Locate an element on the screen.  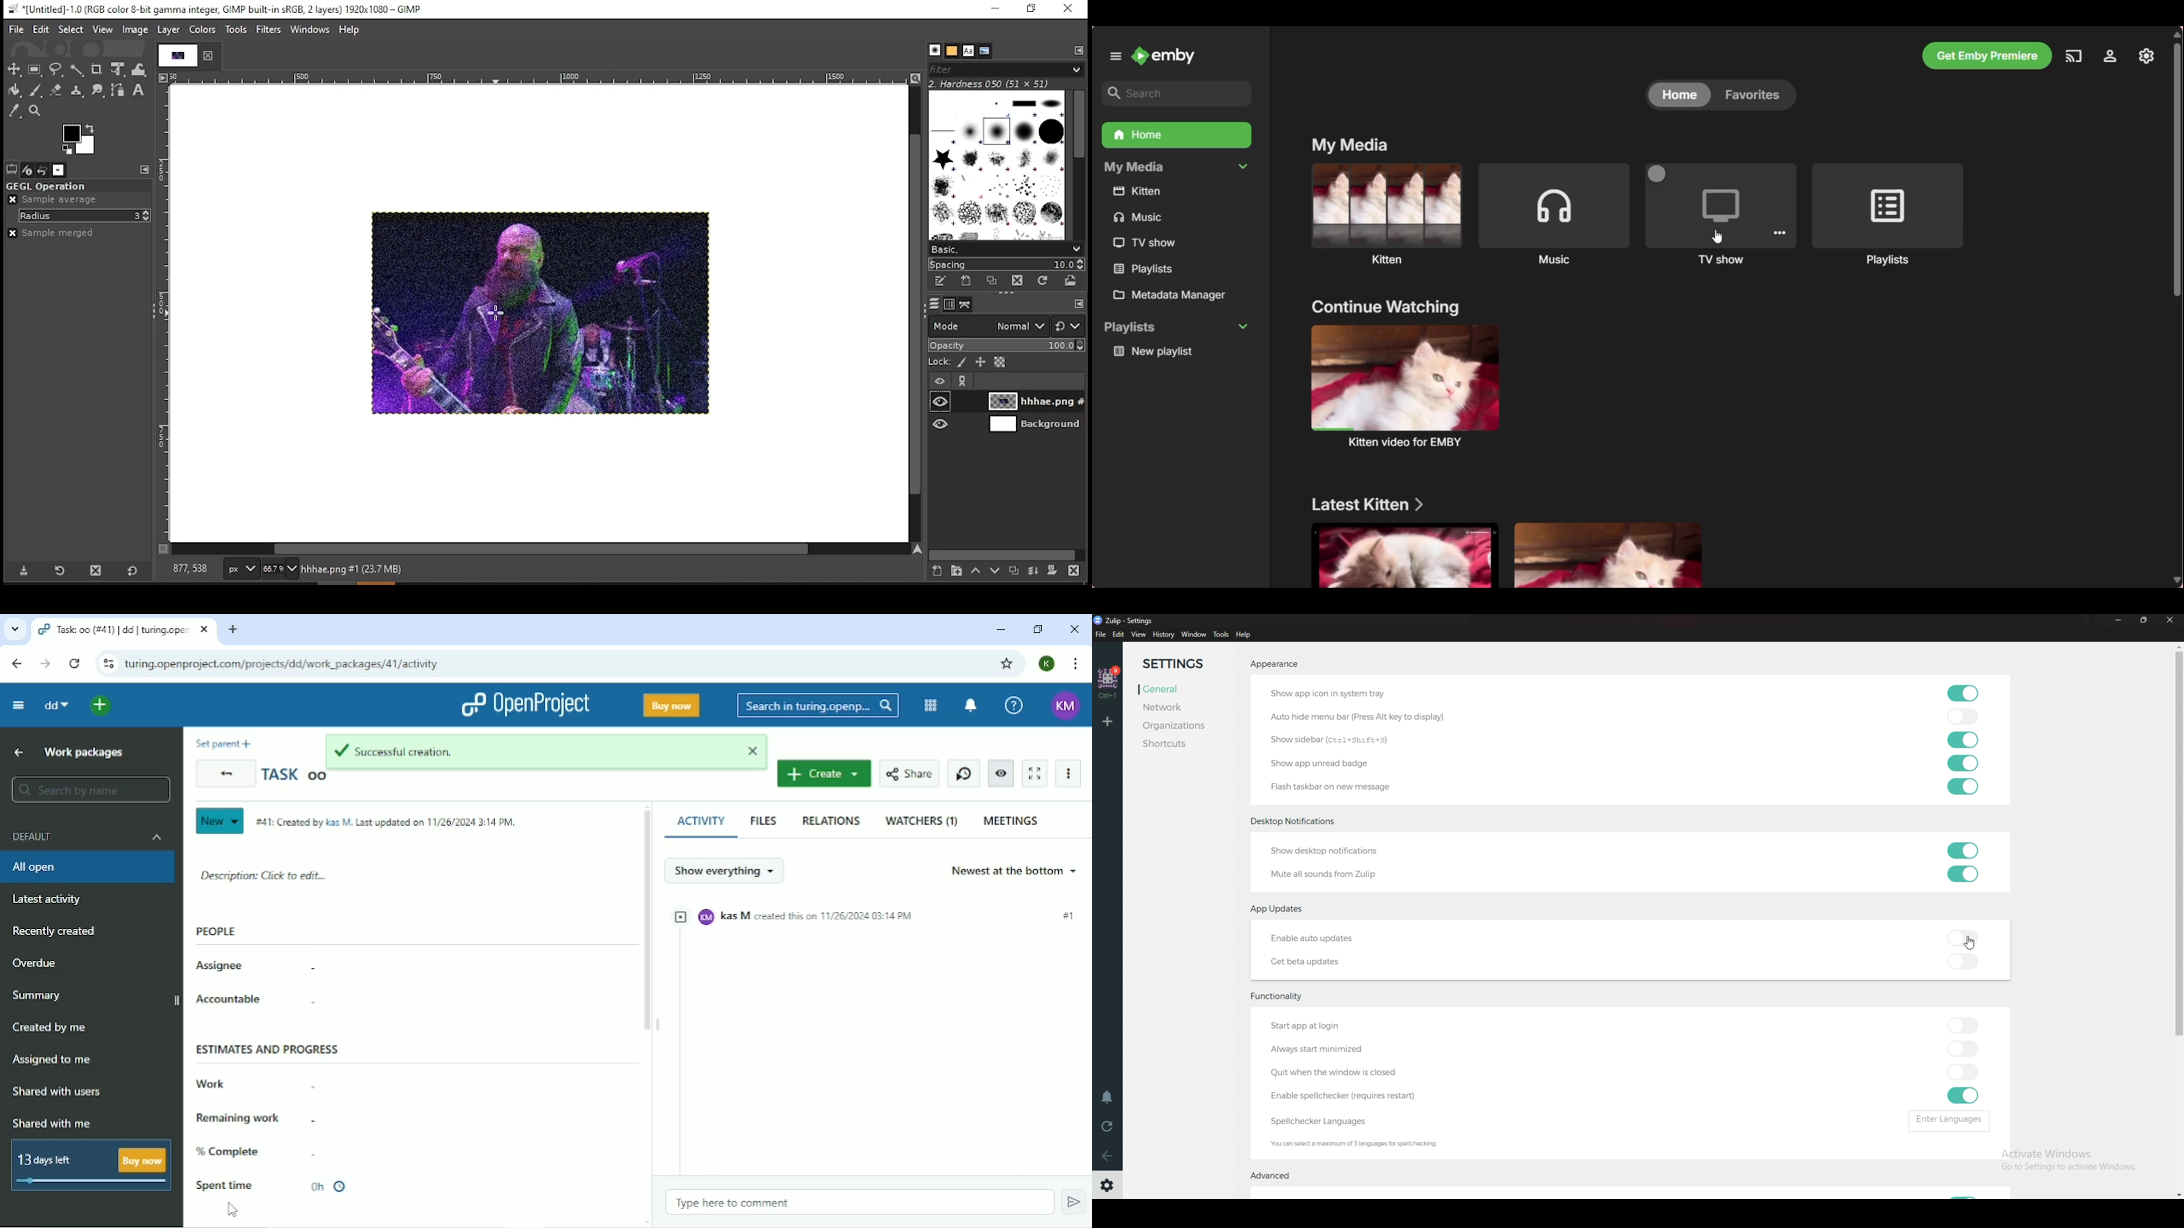
Mute all sounds from Zulip is located at coordinates (1325, 875).